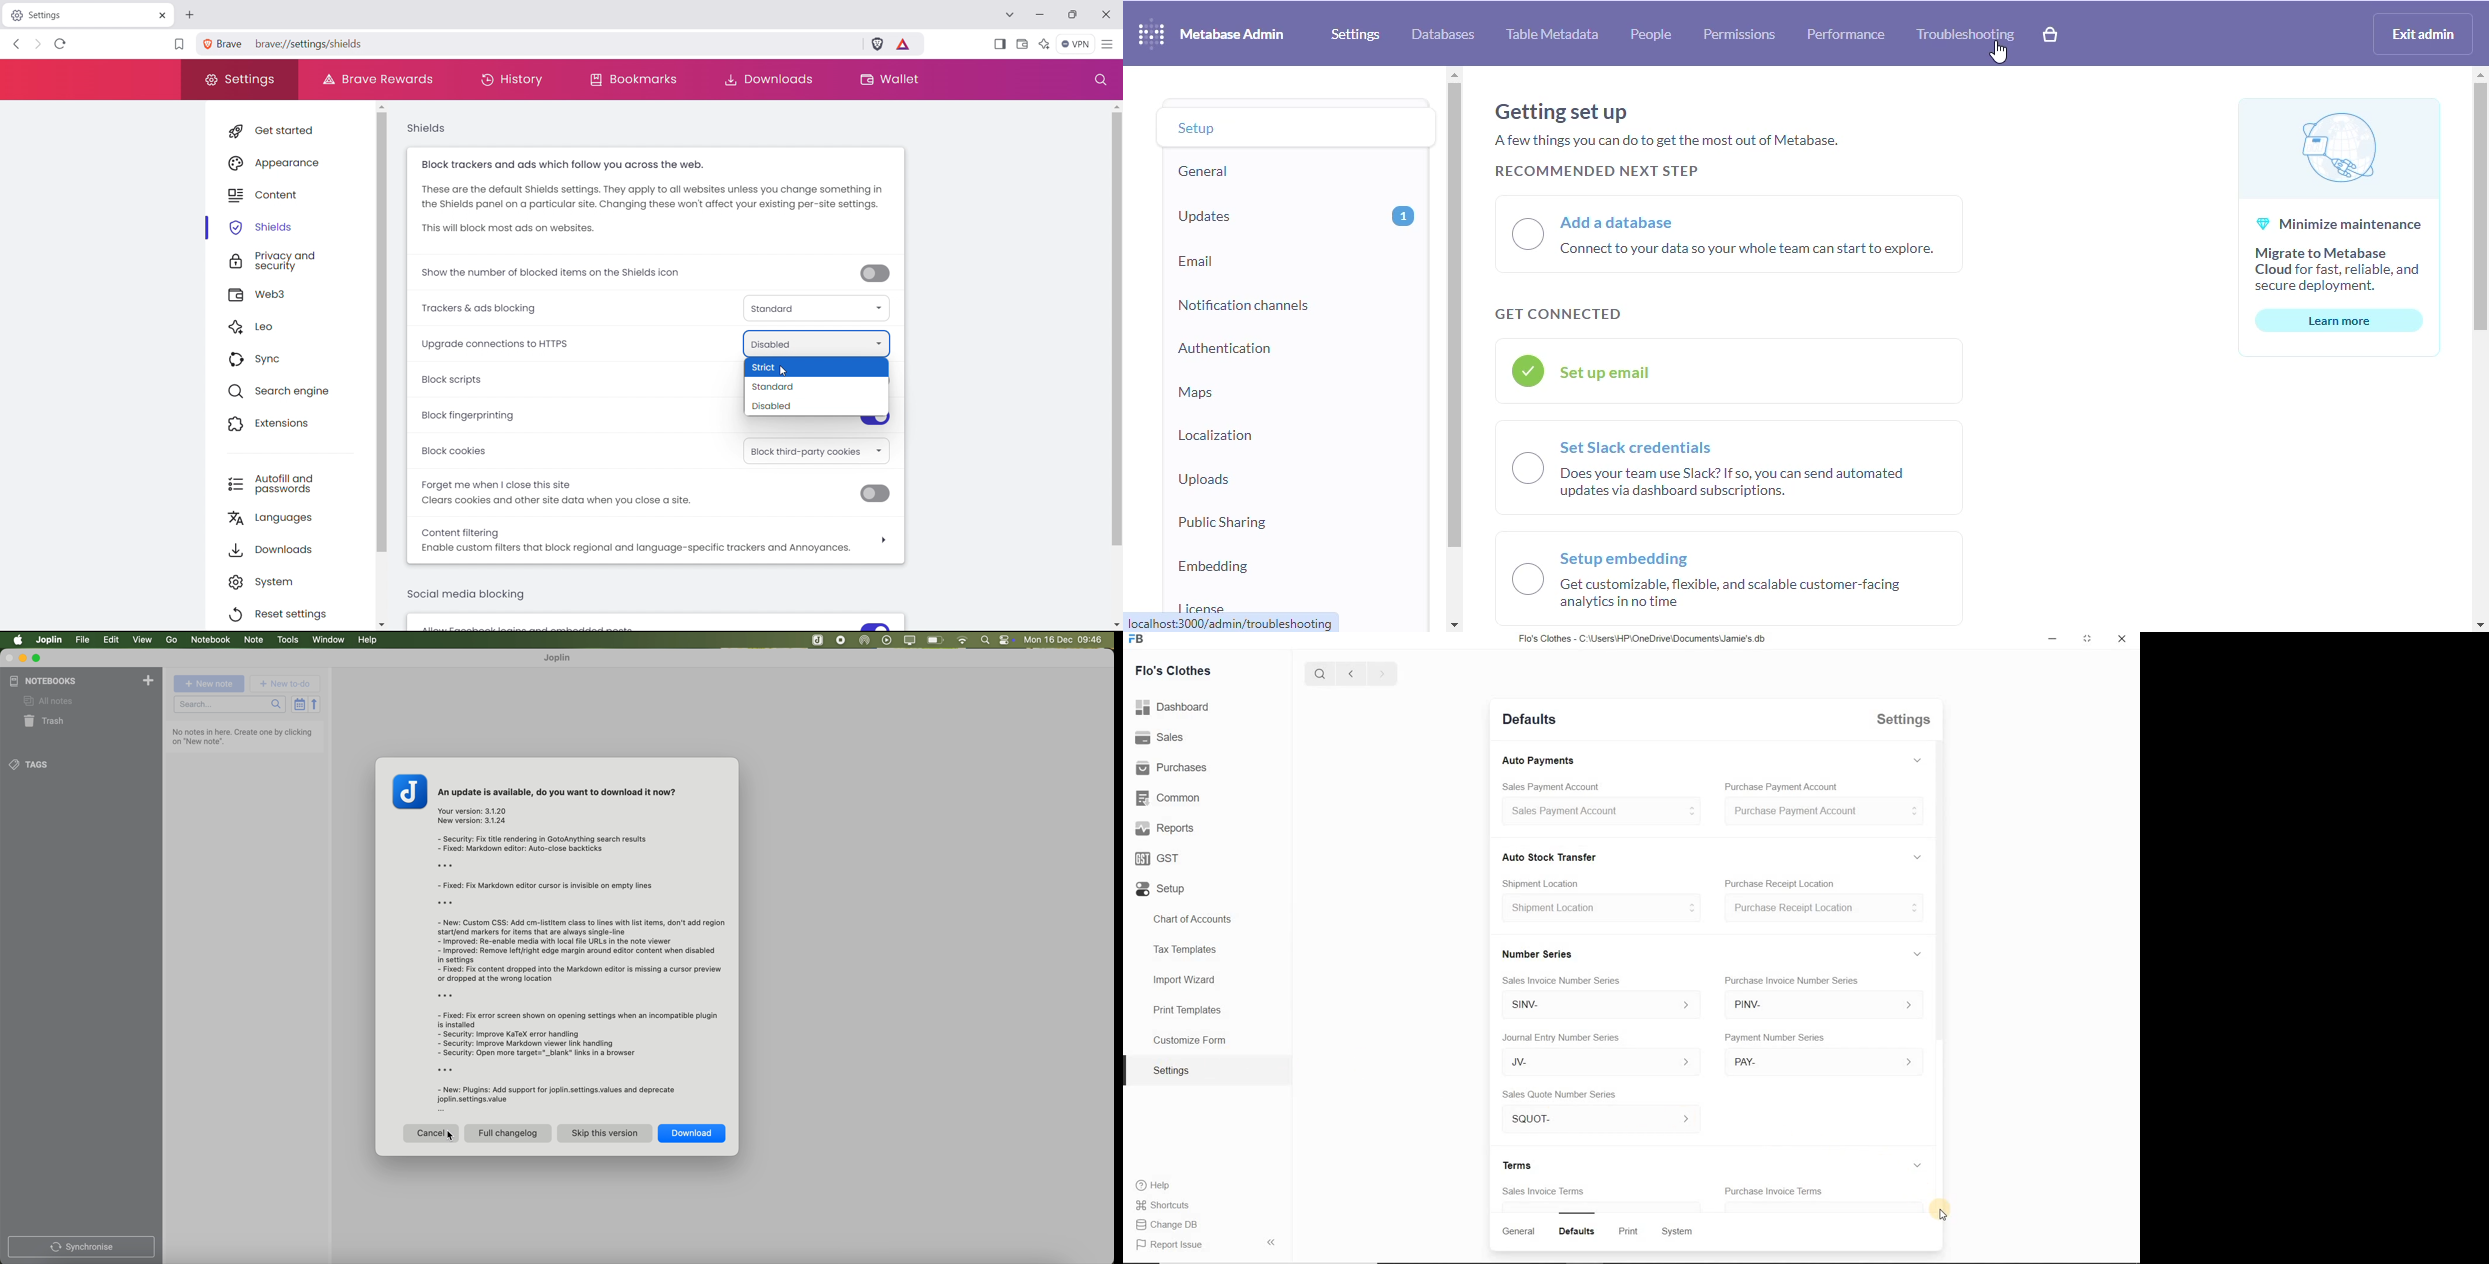 This screenshot has width=2492, height=1288. What do you see at coordinates (1214, 564) in the screenshot?
I see `embedding` at bounding box center [1214, 564].